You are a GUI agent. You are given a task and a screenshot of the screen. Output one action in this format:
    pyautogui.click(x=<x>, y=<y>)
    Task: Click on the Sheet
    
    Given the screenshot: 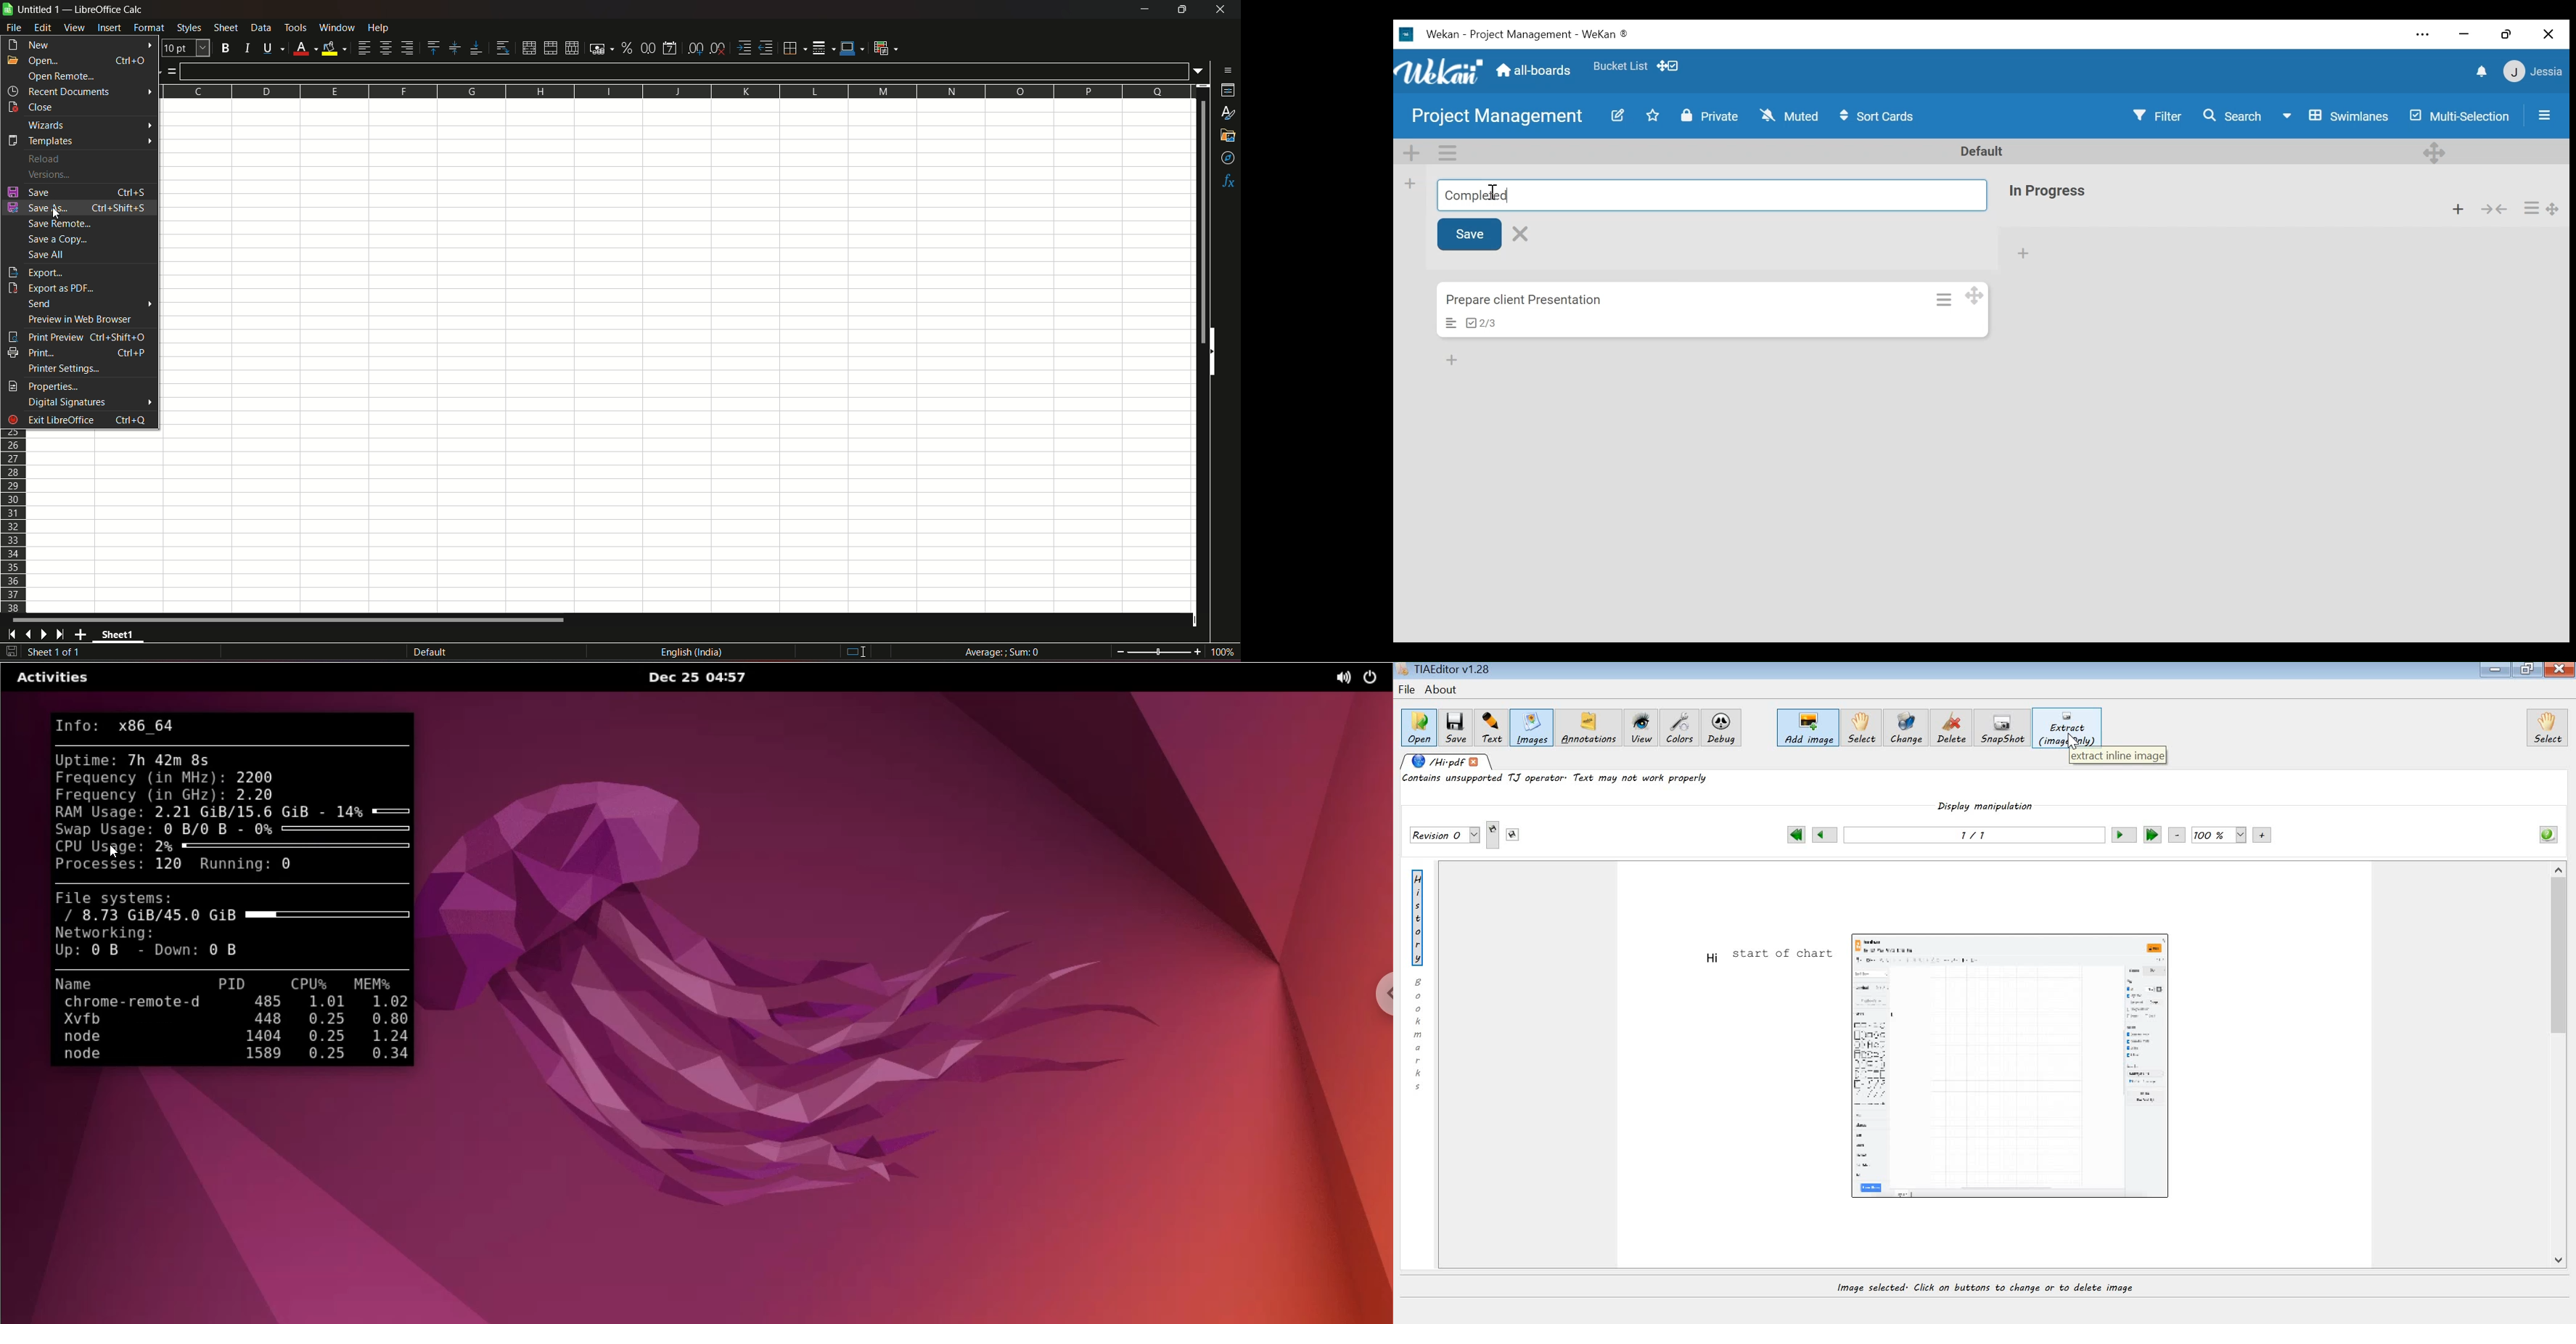 What is the action you would take?
    pyautogui.click(x=225, y=28)
    